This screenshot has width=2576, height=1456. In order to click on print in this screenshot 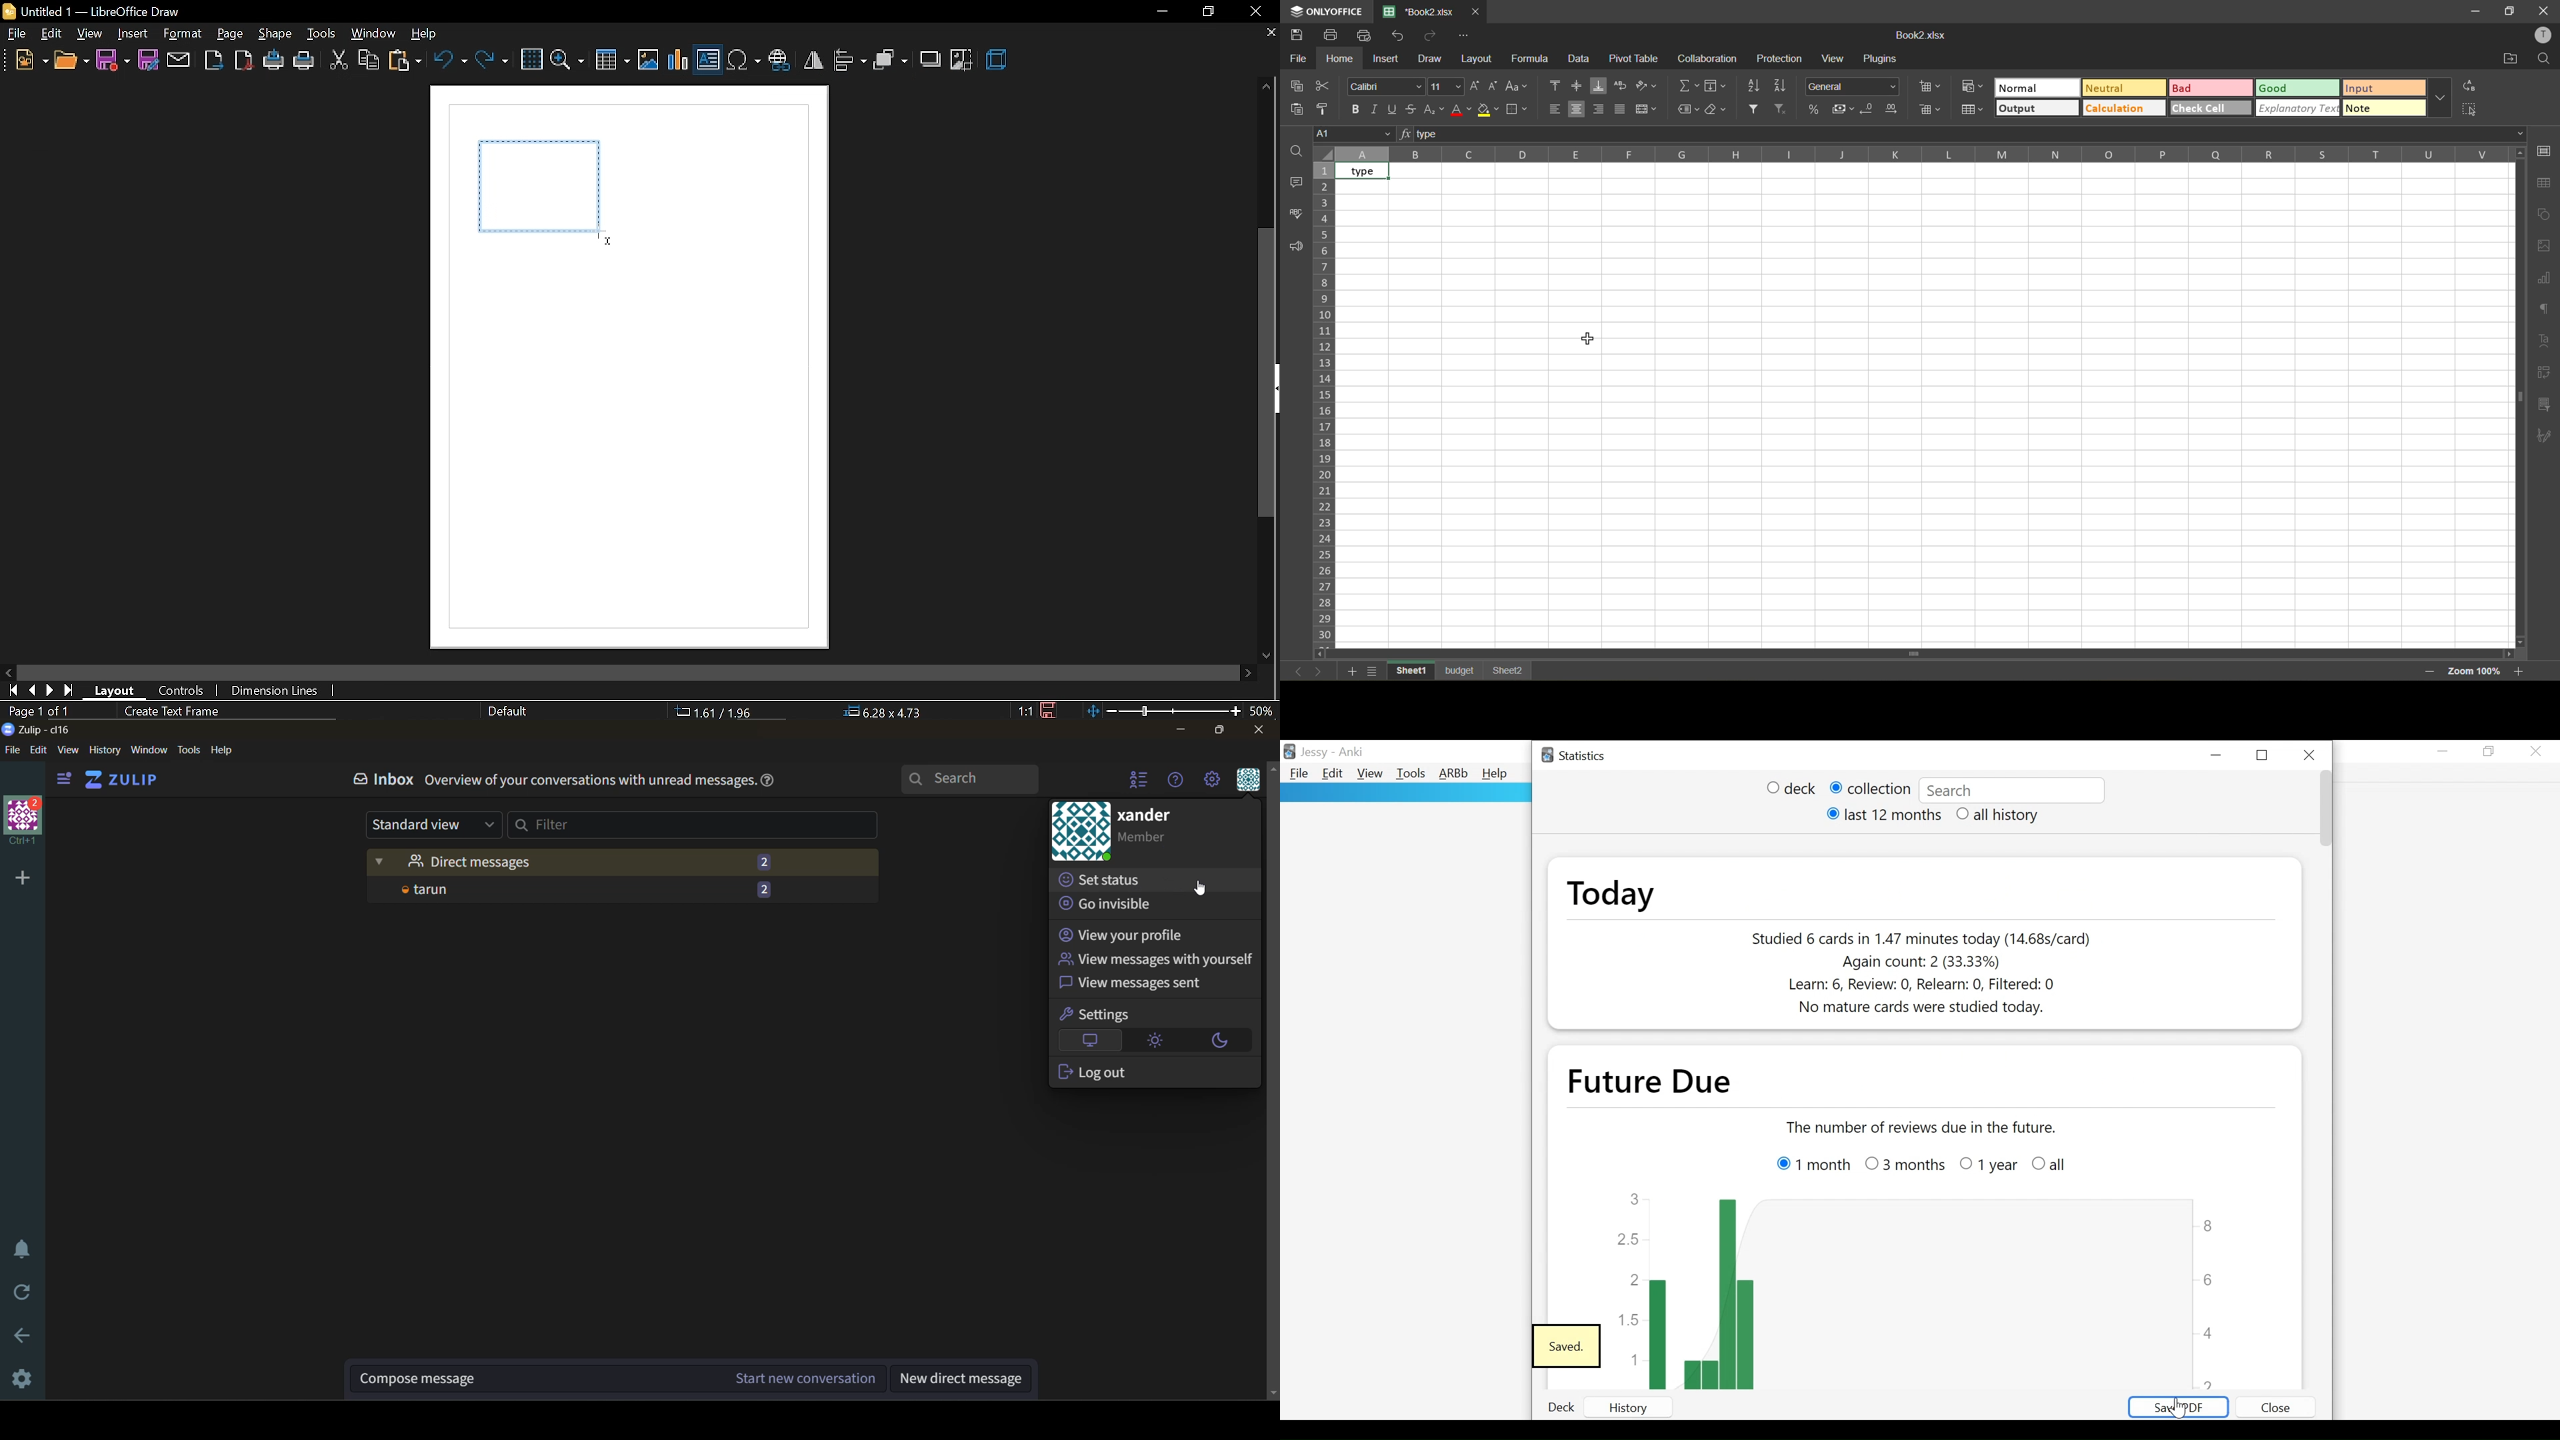, I will do `click(1335, 35)`.